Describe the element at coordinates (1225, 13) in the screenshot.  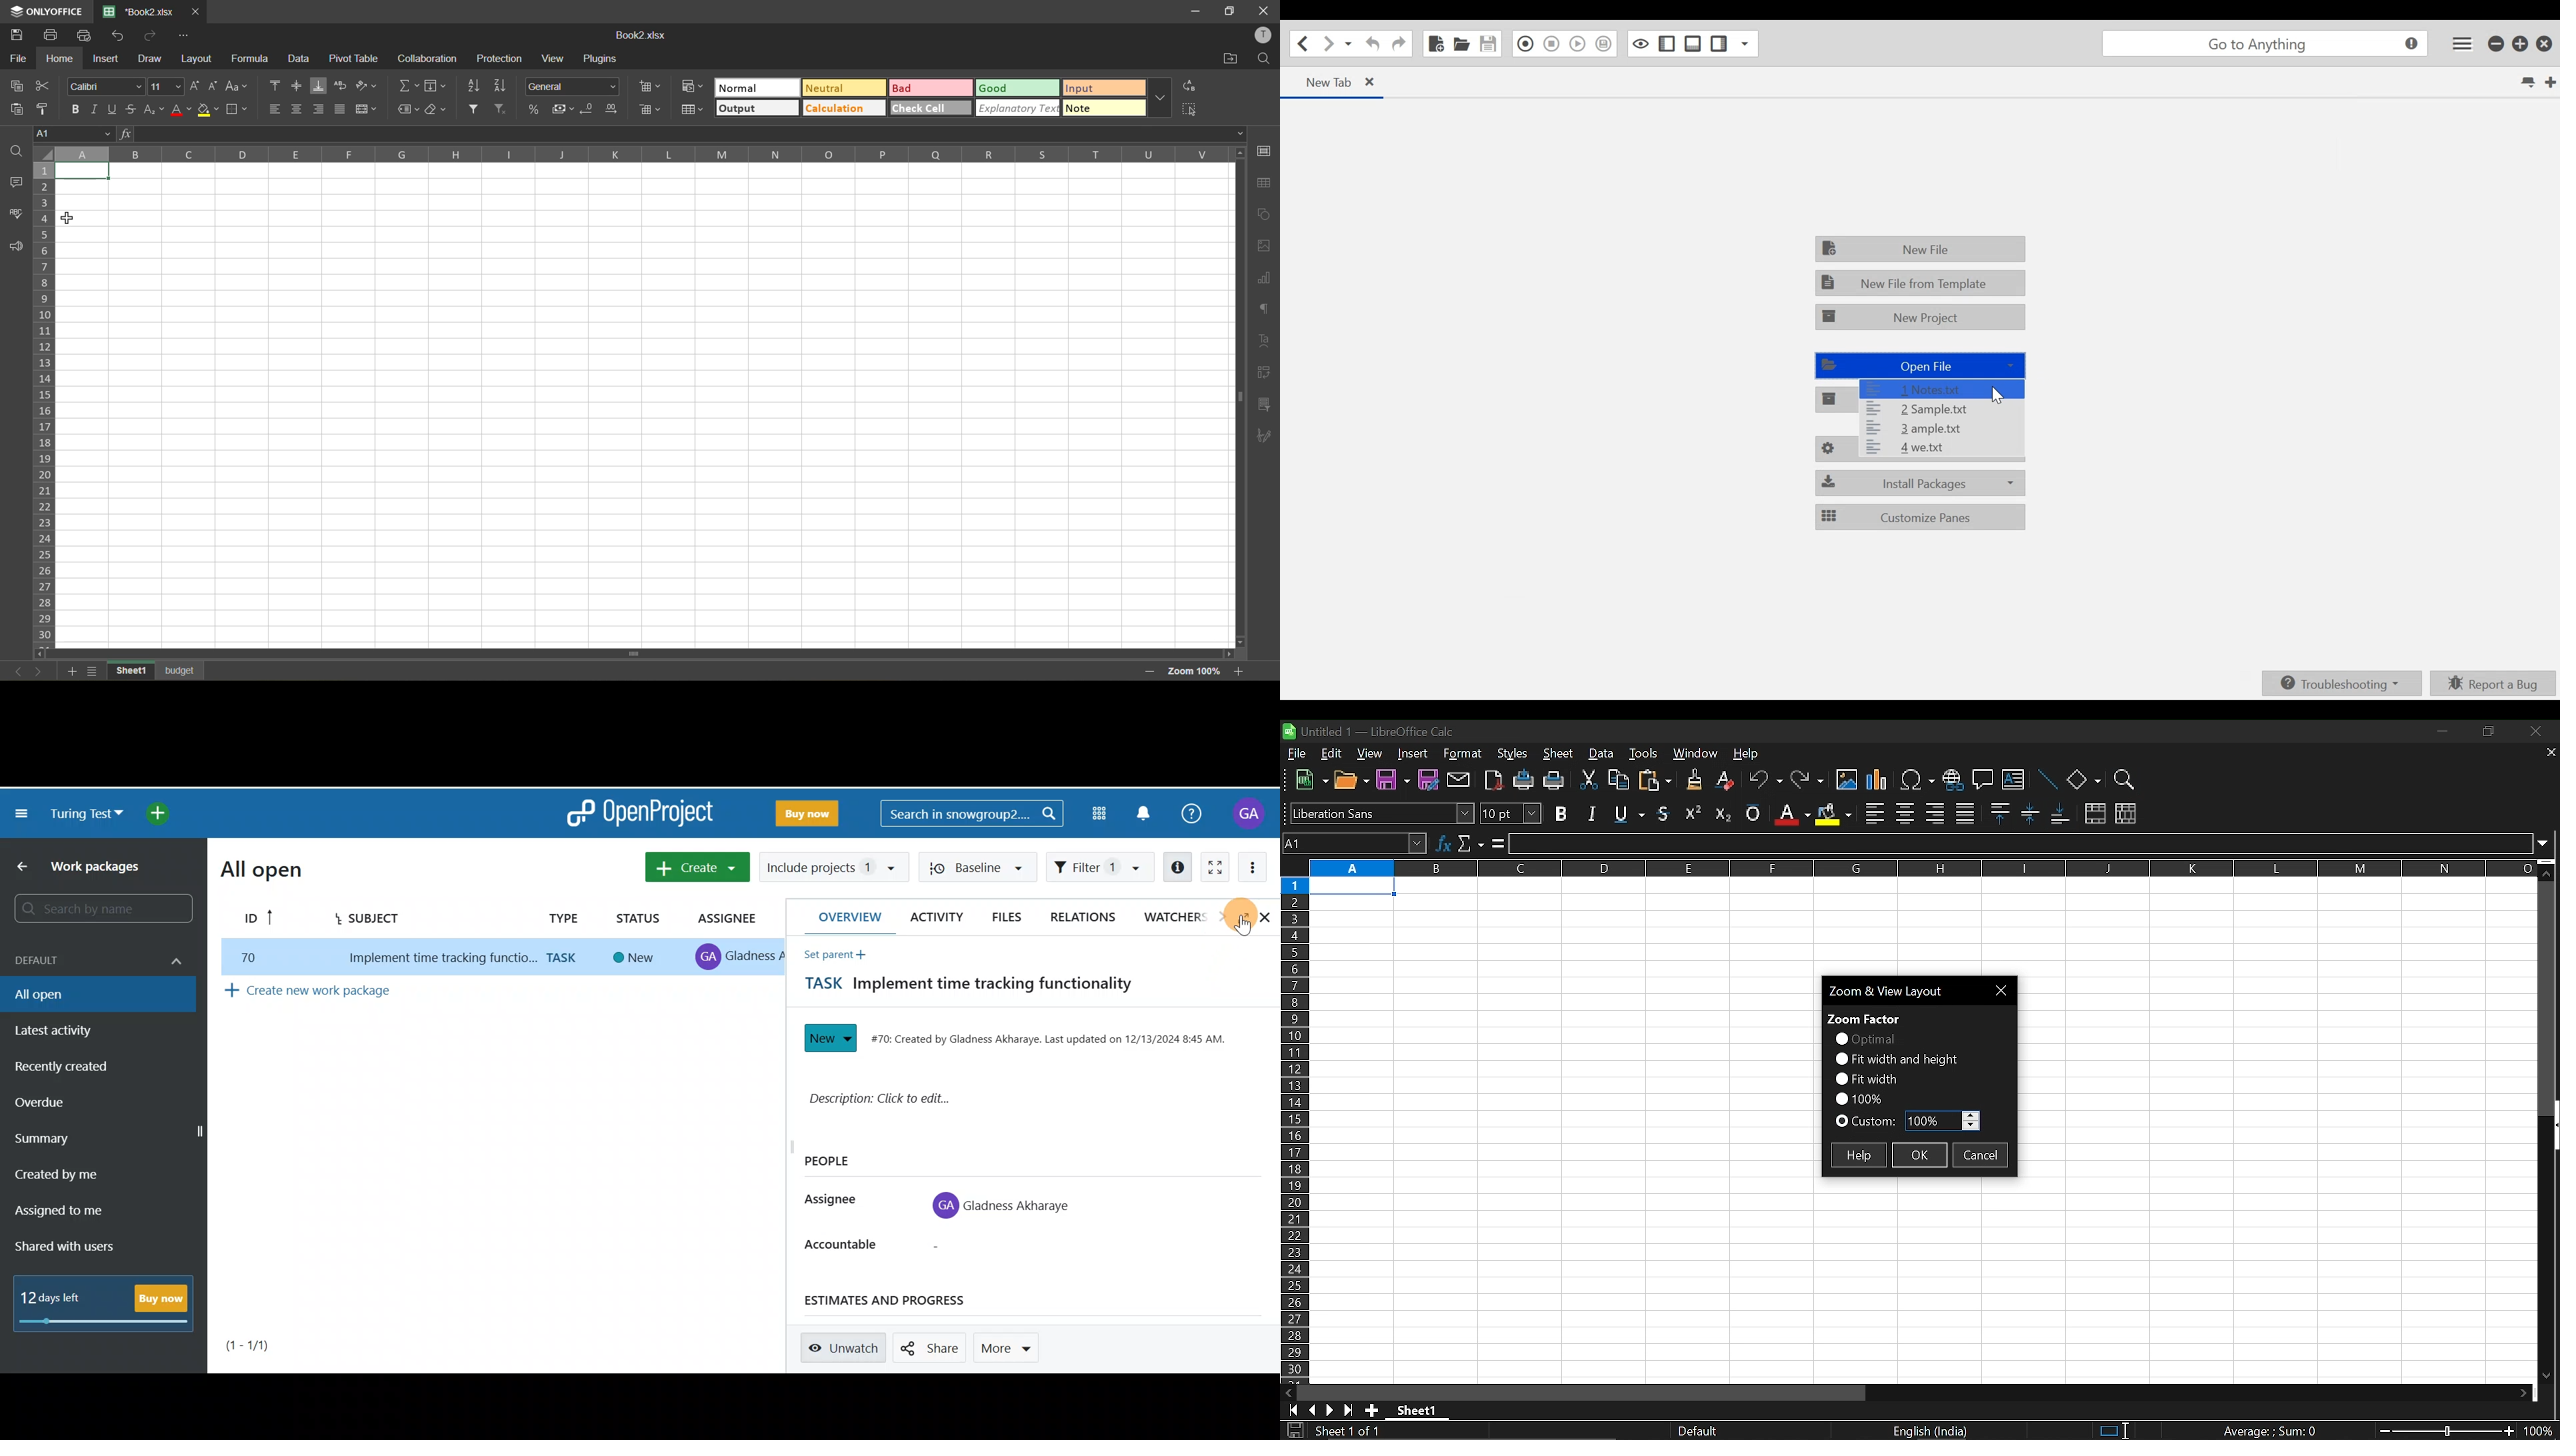
I see `maximize` at that location.